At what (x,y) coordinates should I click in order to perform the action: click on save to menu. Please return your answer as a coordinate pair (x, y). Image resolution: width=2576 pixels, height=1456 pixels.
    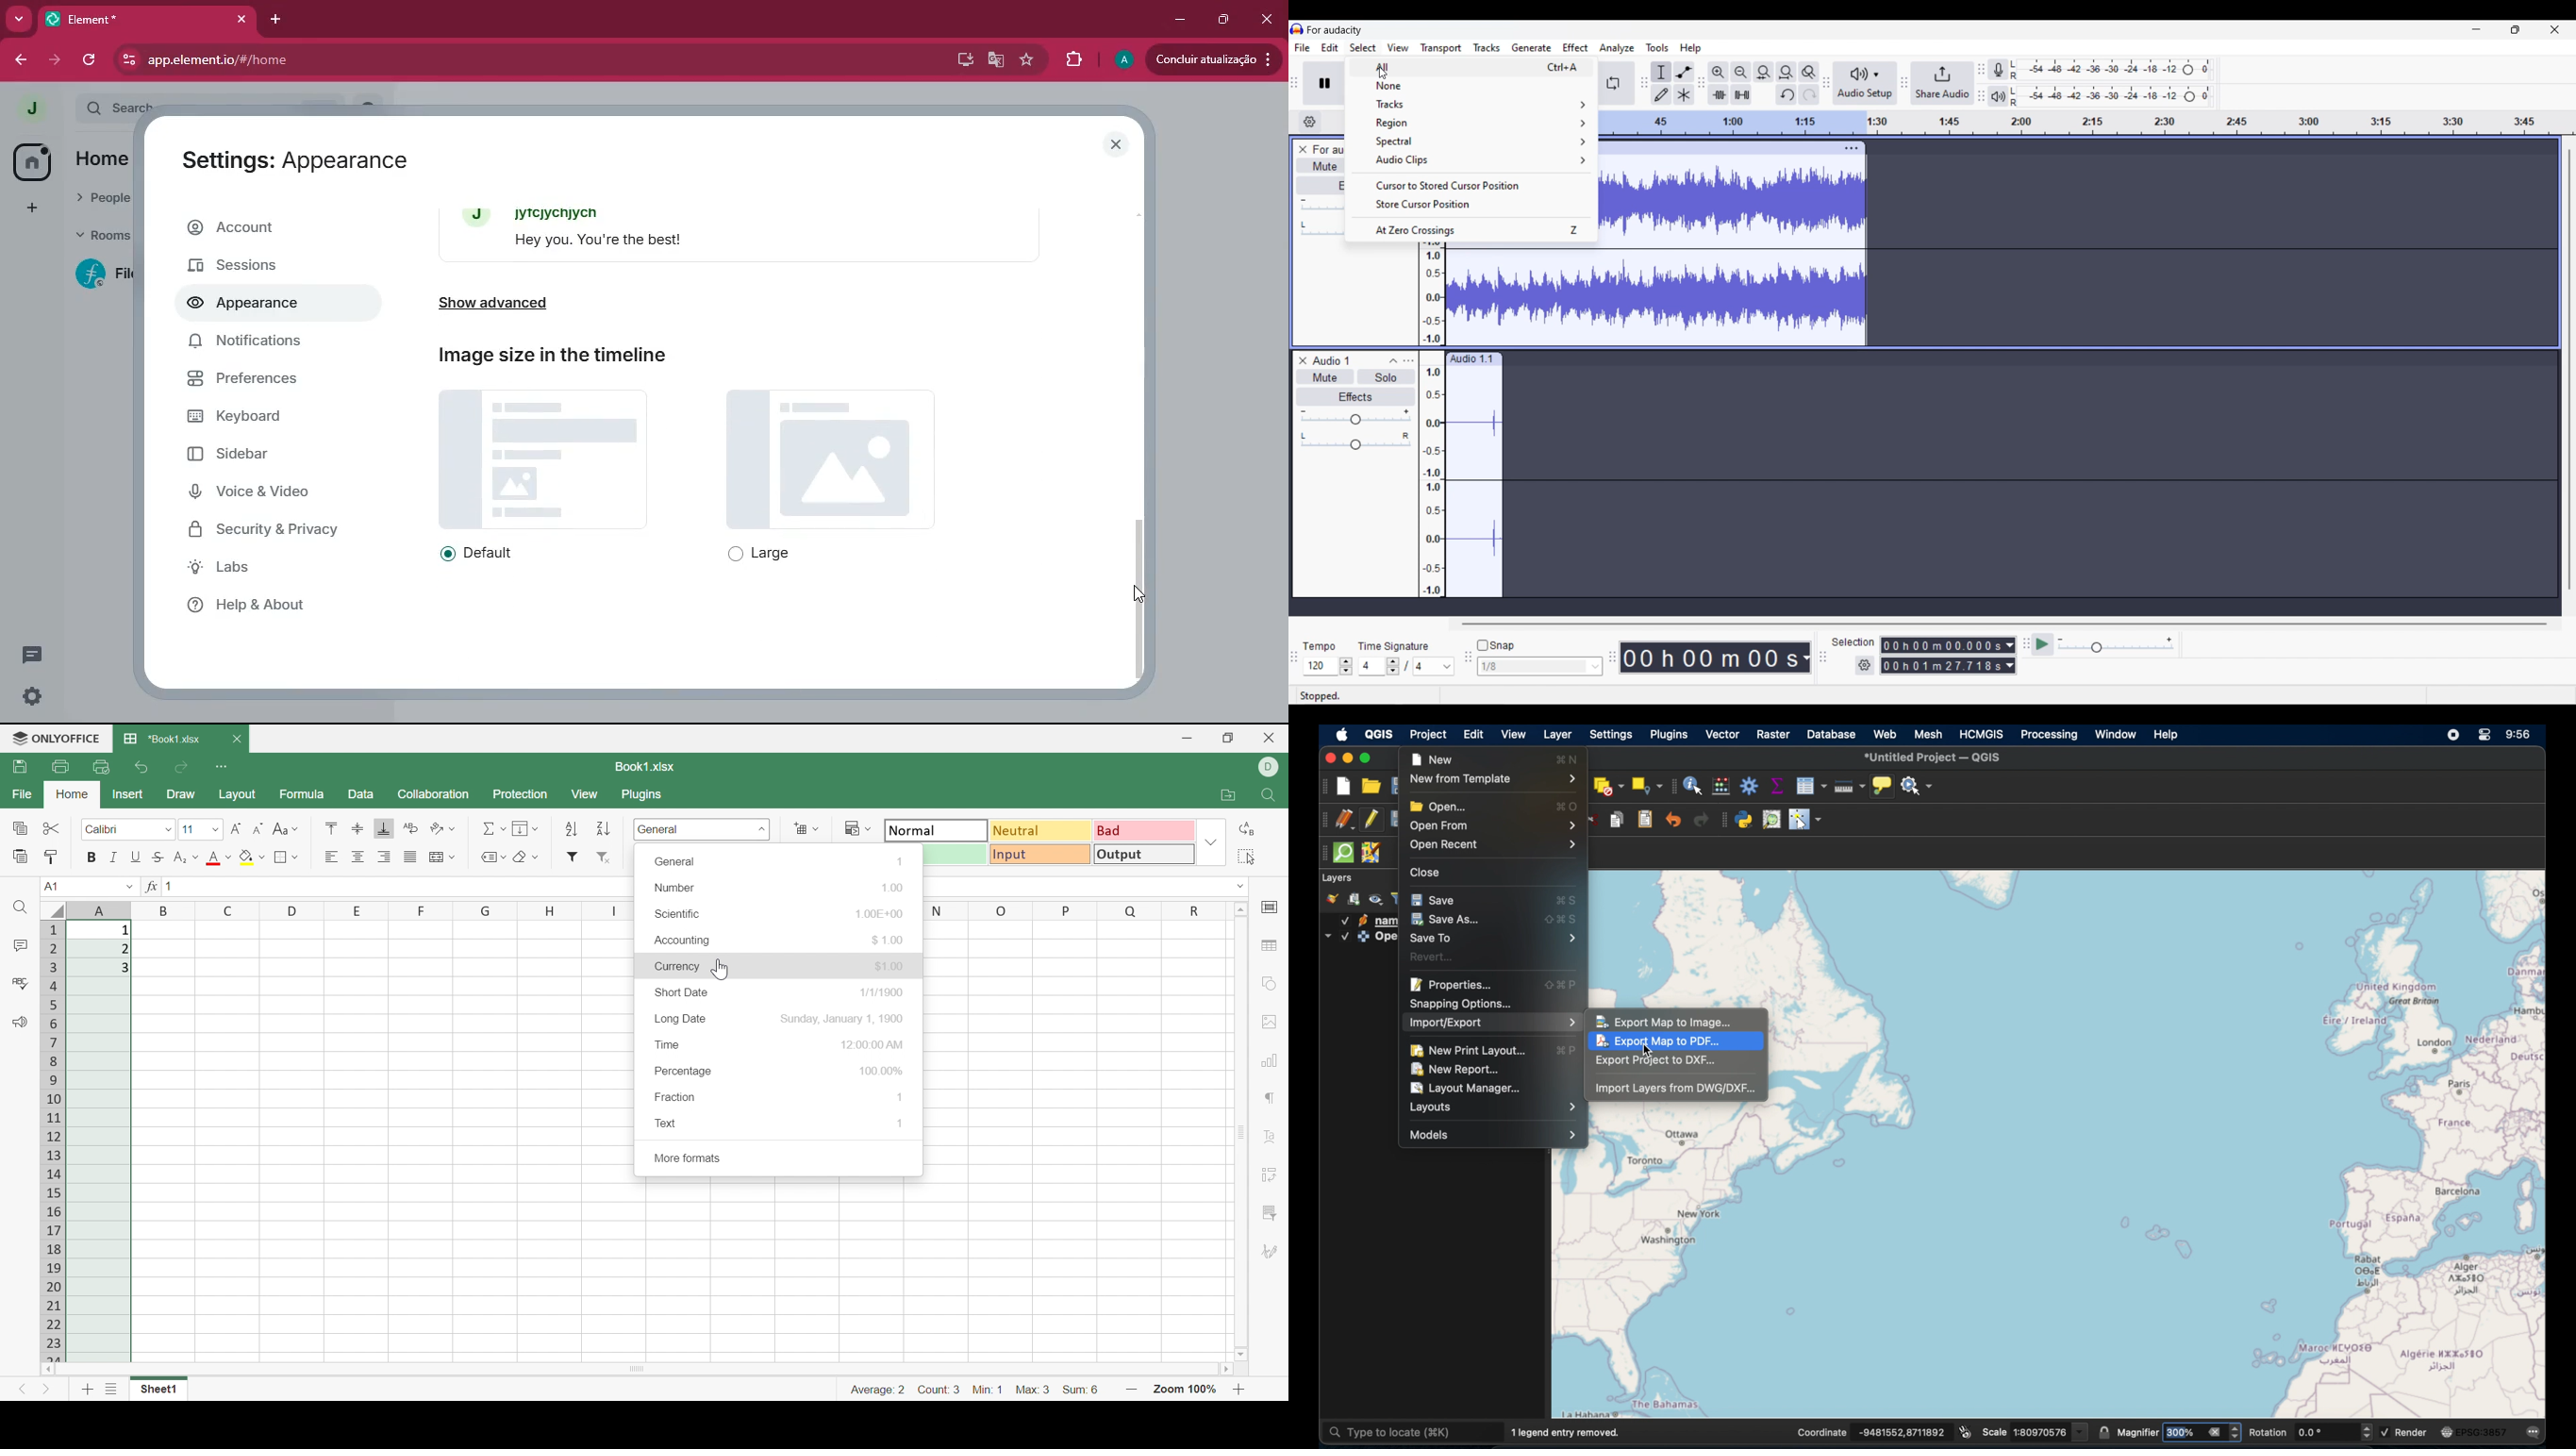
    Looking at the image, I should click on (1494, 938).